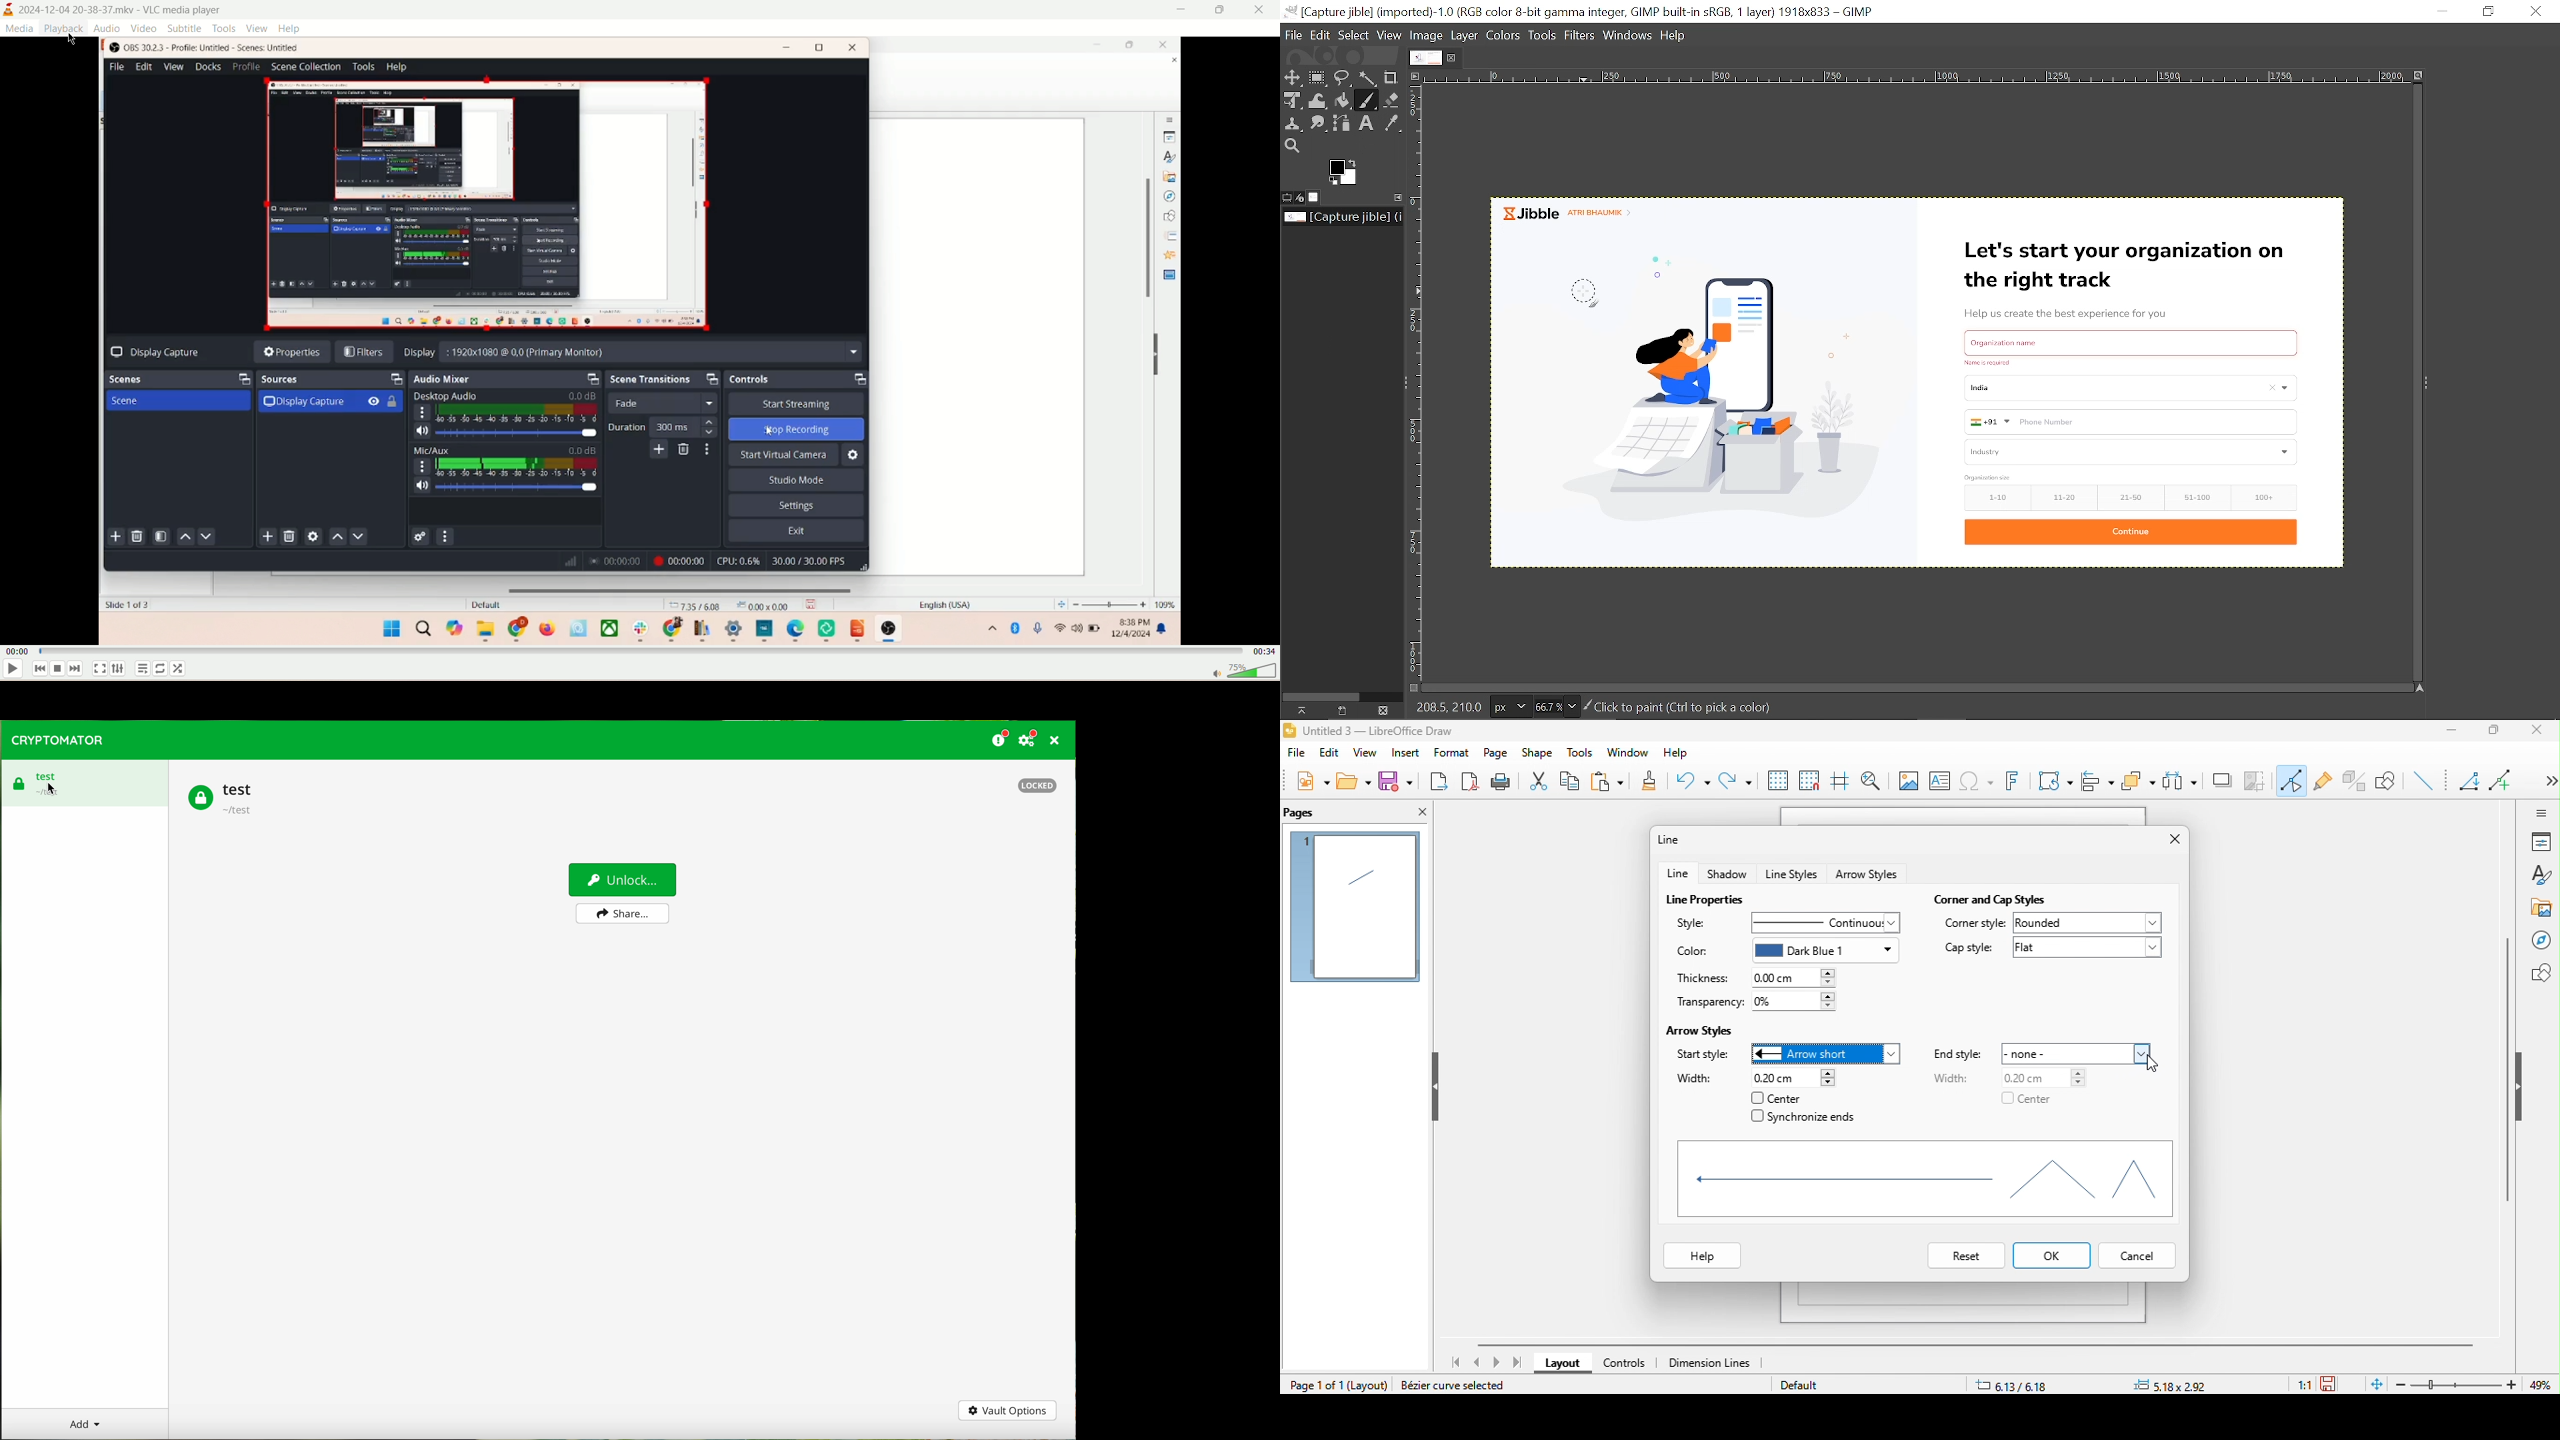  What do you see at coordinates (640, 341) in the screenshot?
I see `main screen` at bounding box center [640, 341].